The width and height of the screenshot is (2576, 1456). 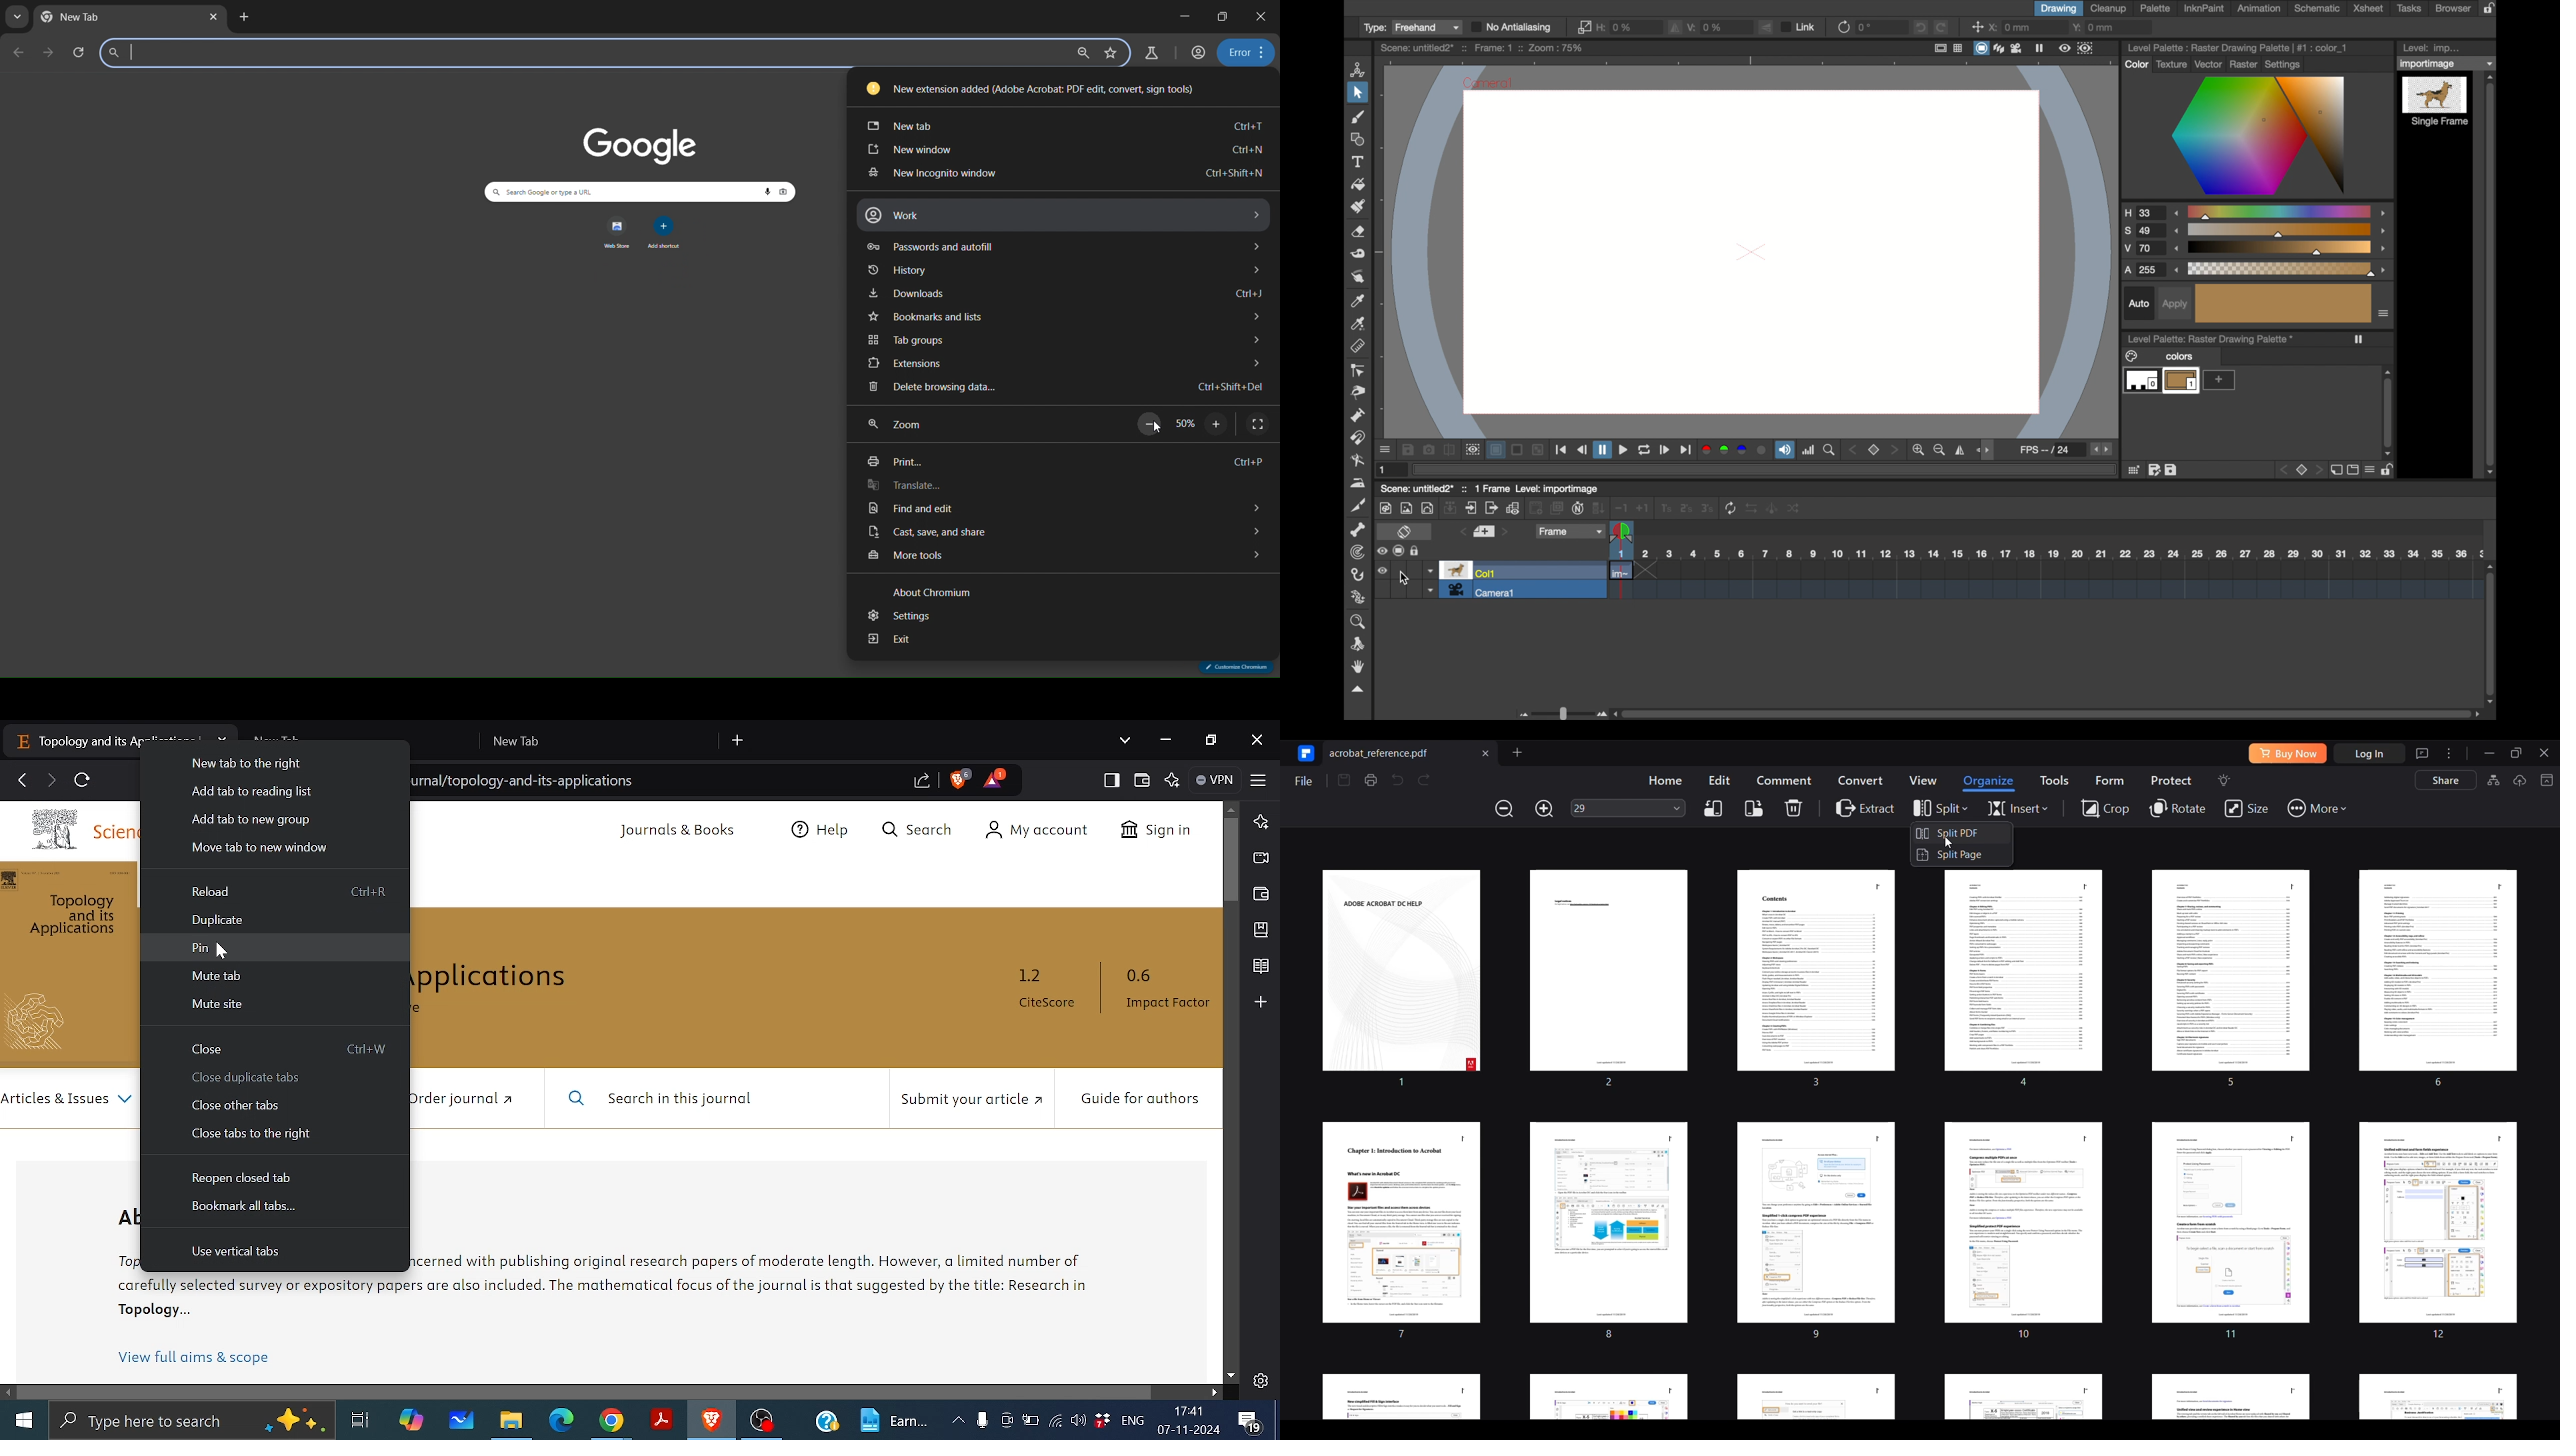 I want to click on news, so click(x=897, y=1420).